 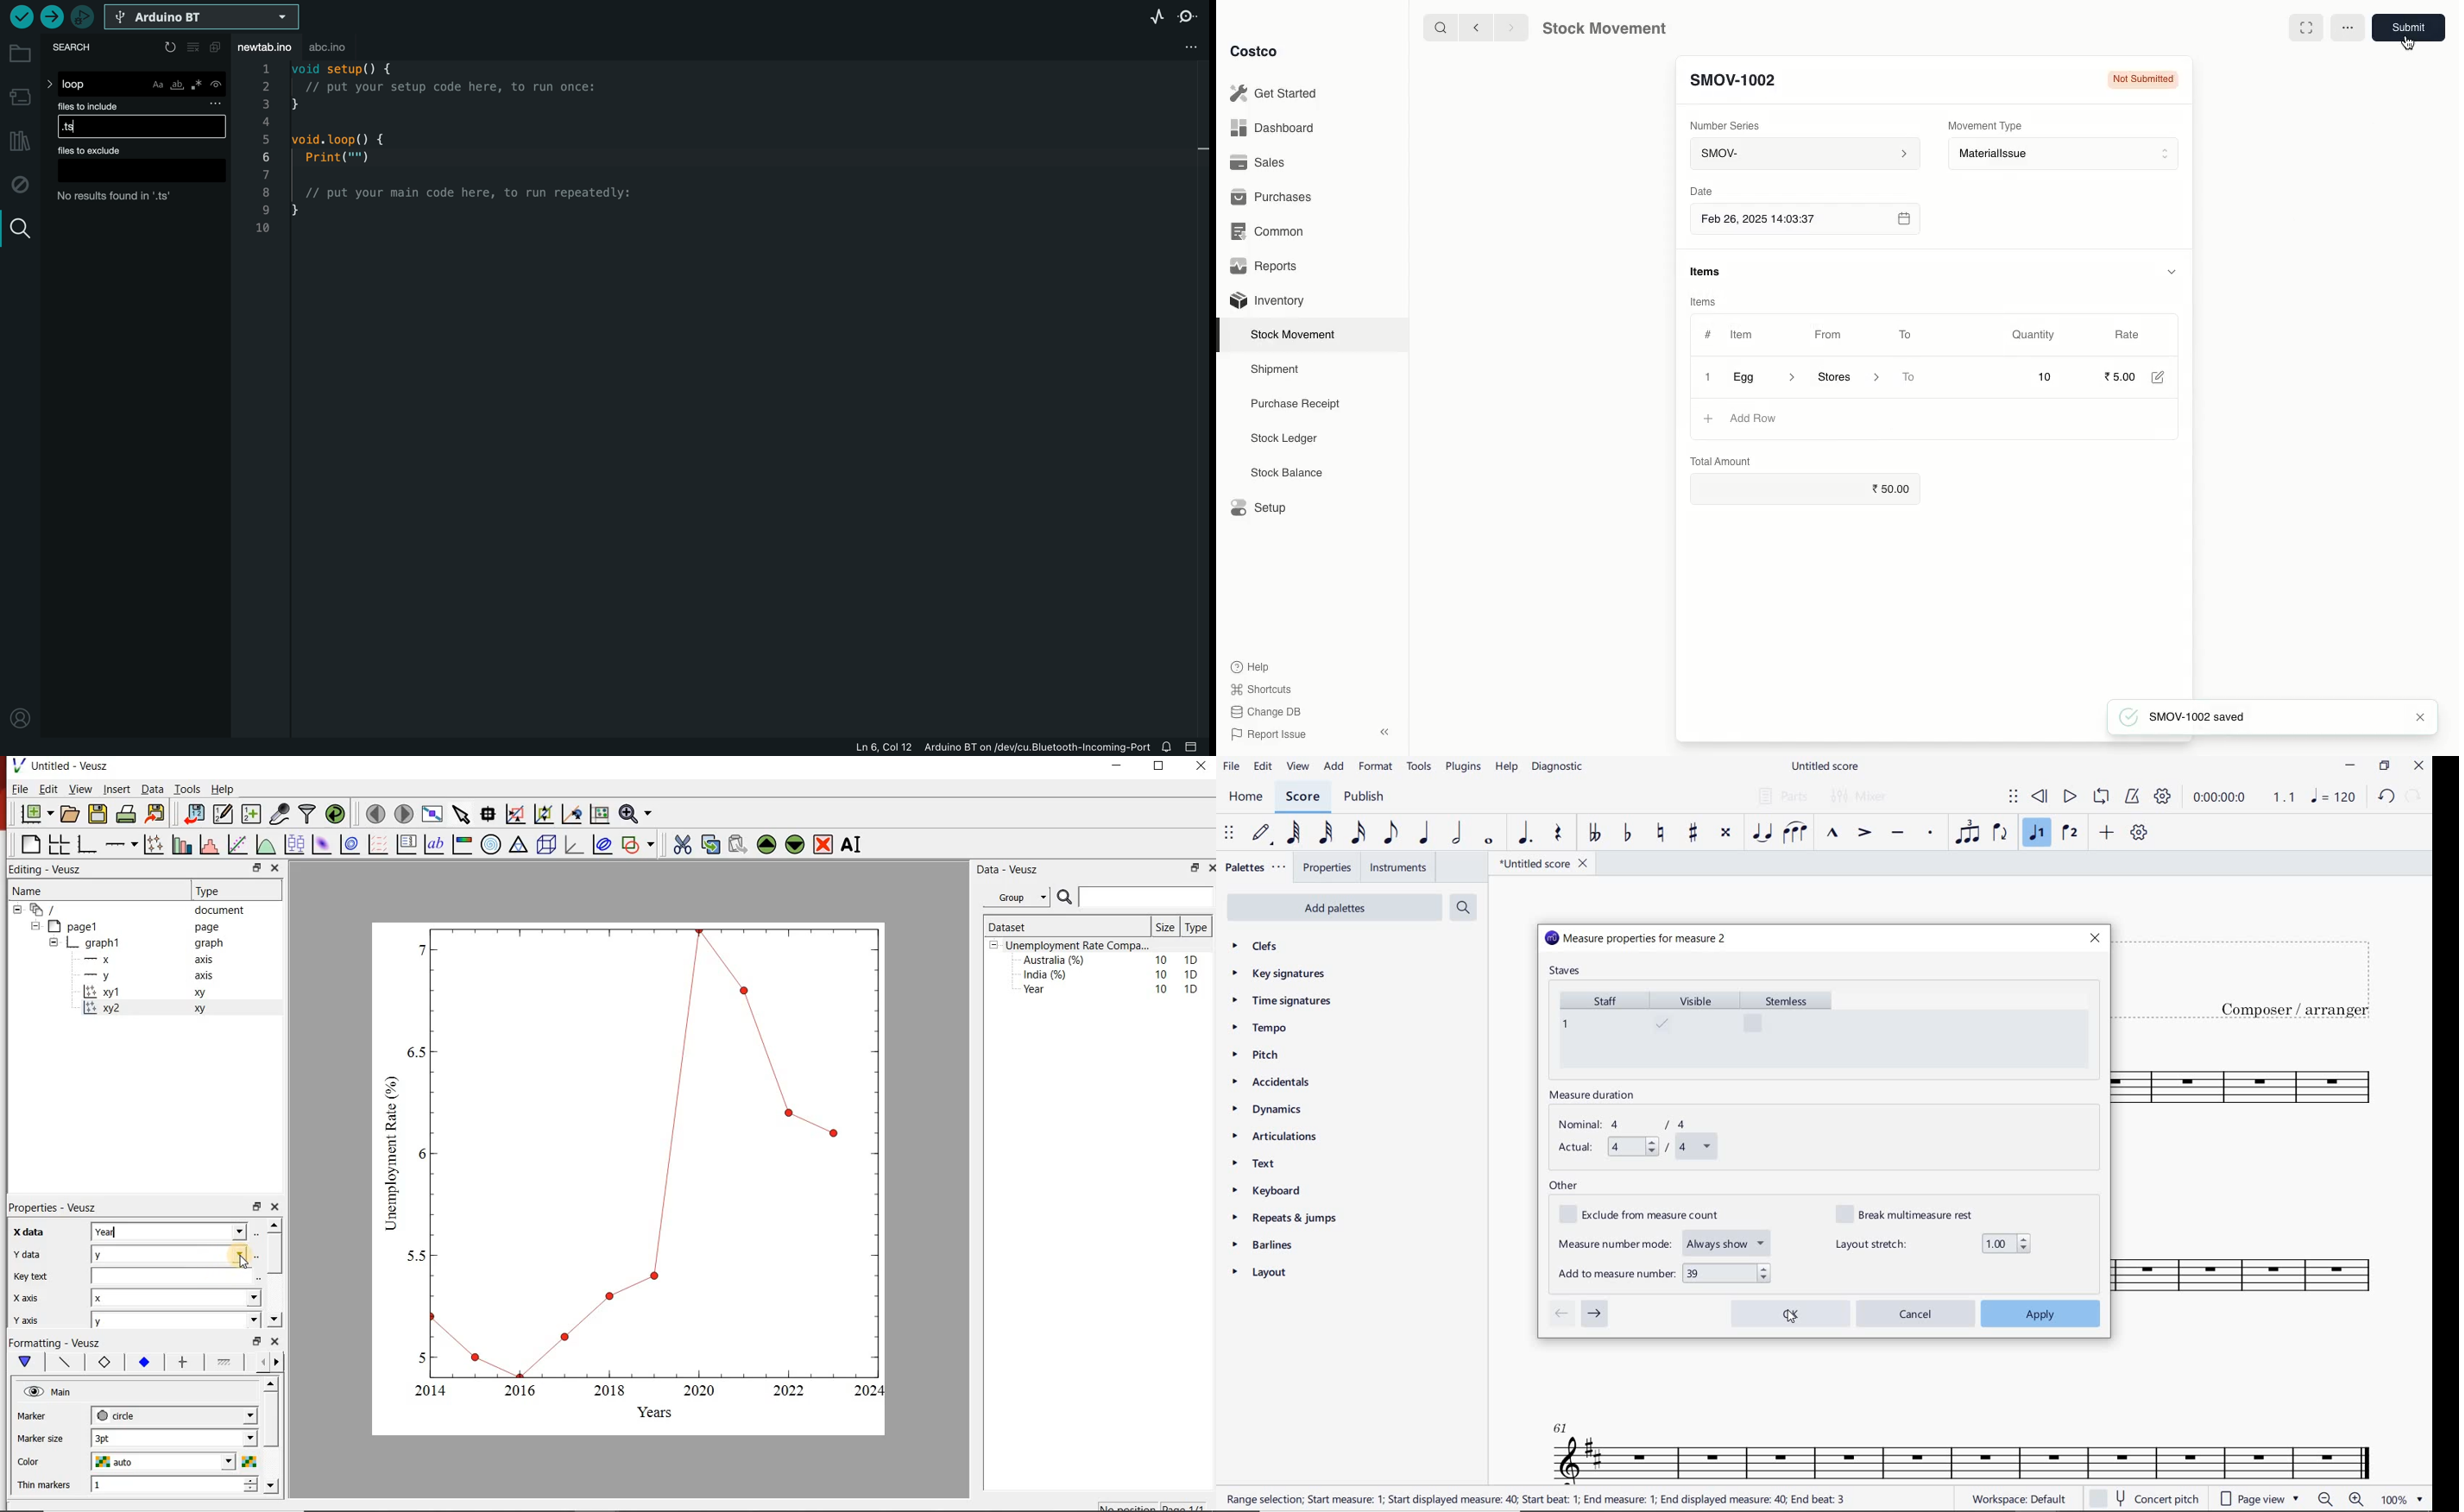 What do you see at coordinates (1296, 334) in the screenshot?
I see `Stock Movement` at bounding box center [1296, 334].